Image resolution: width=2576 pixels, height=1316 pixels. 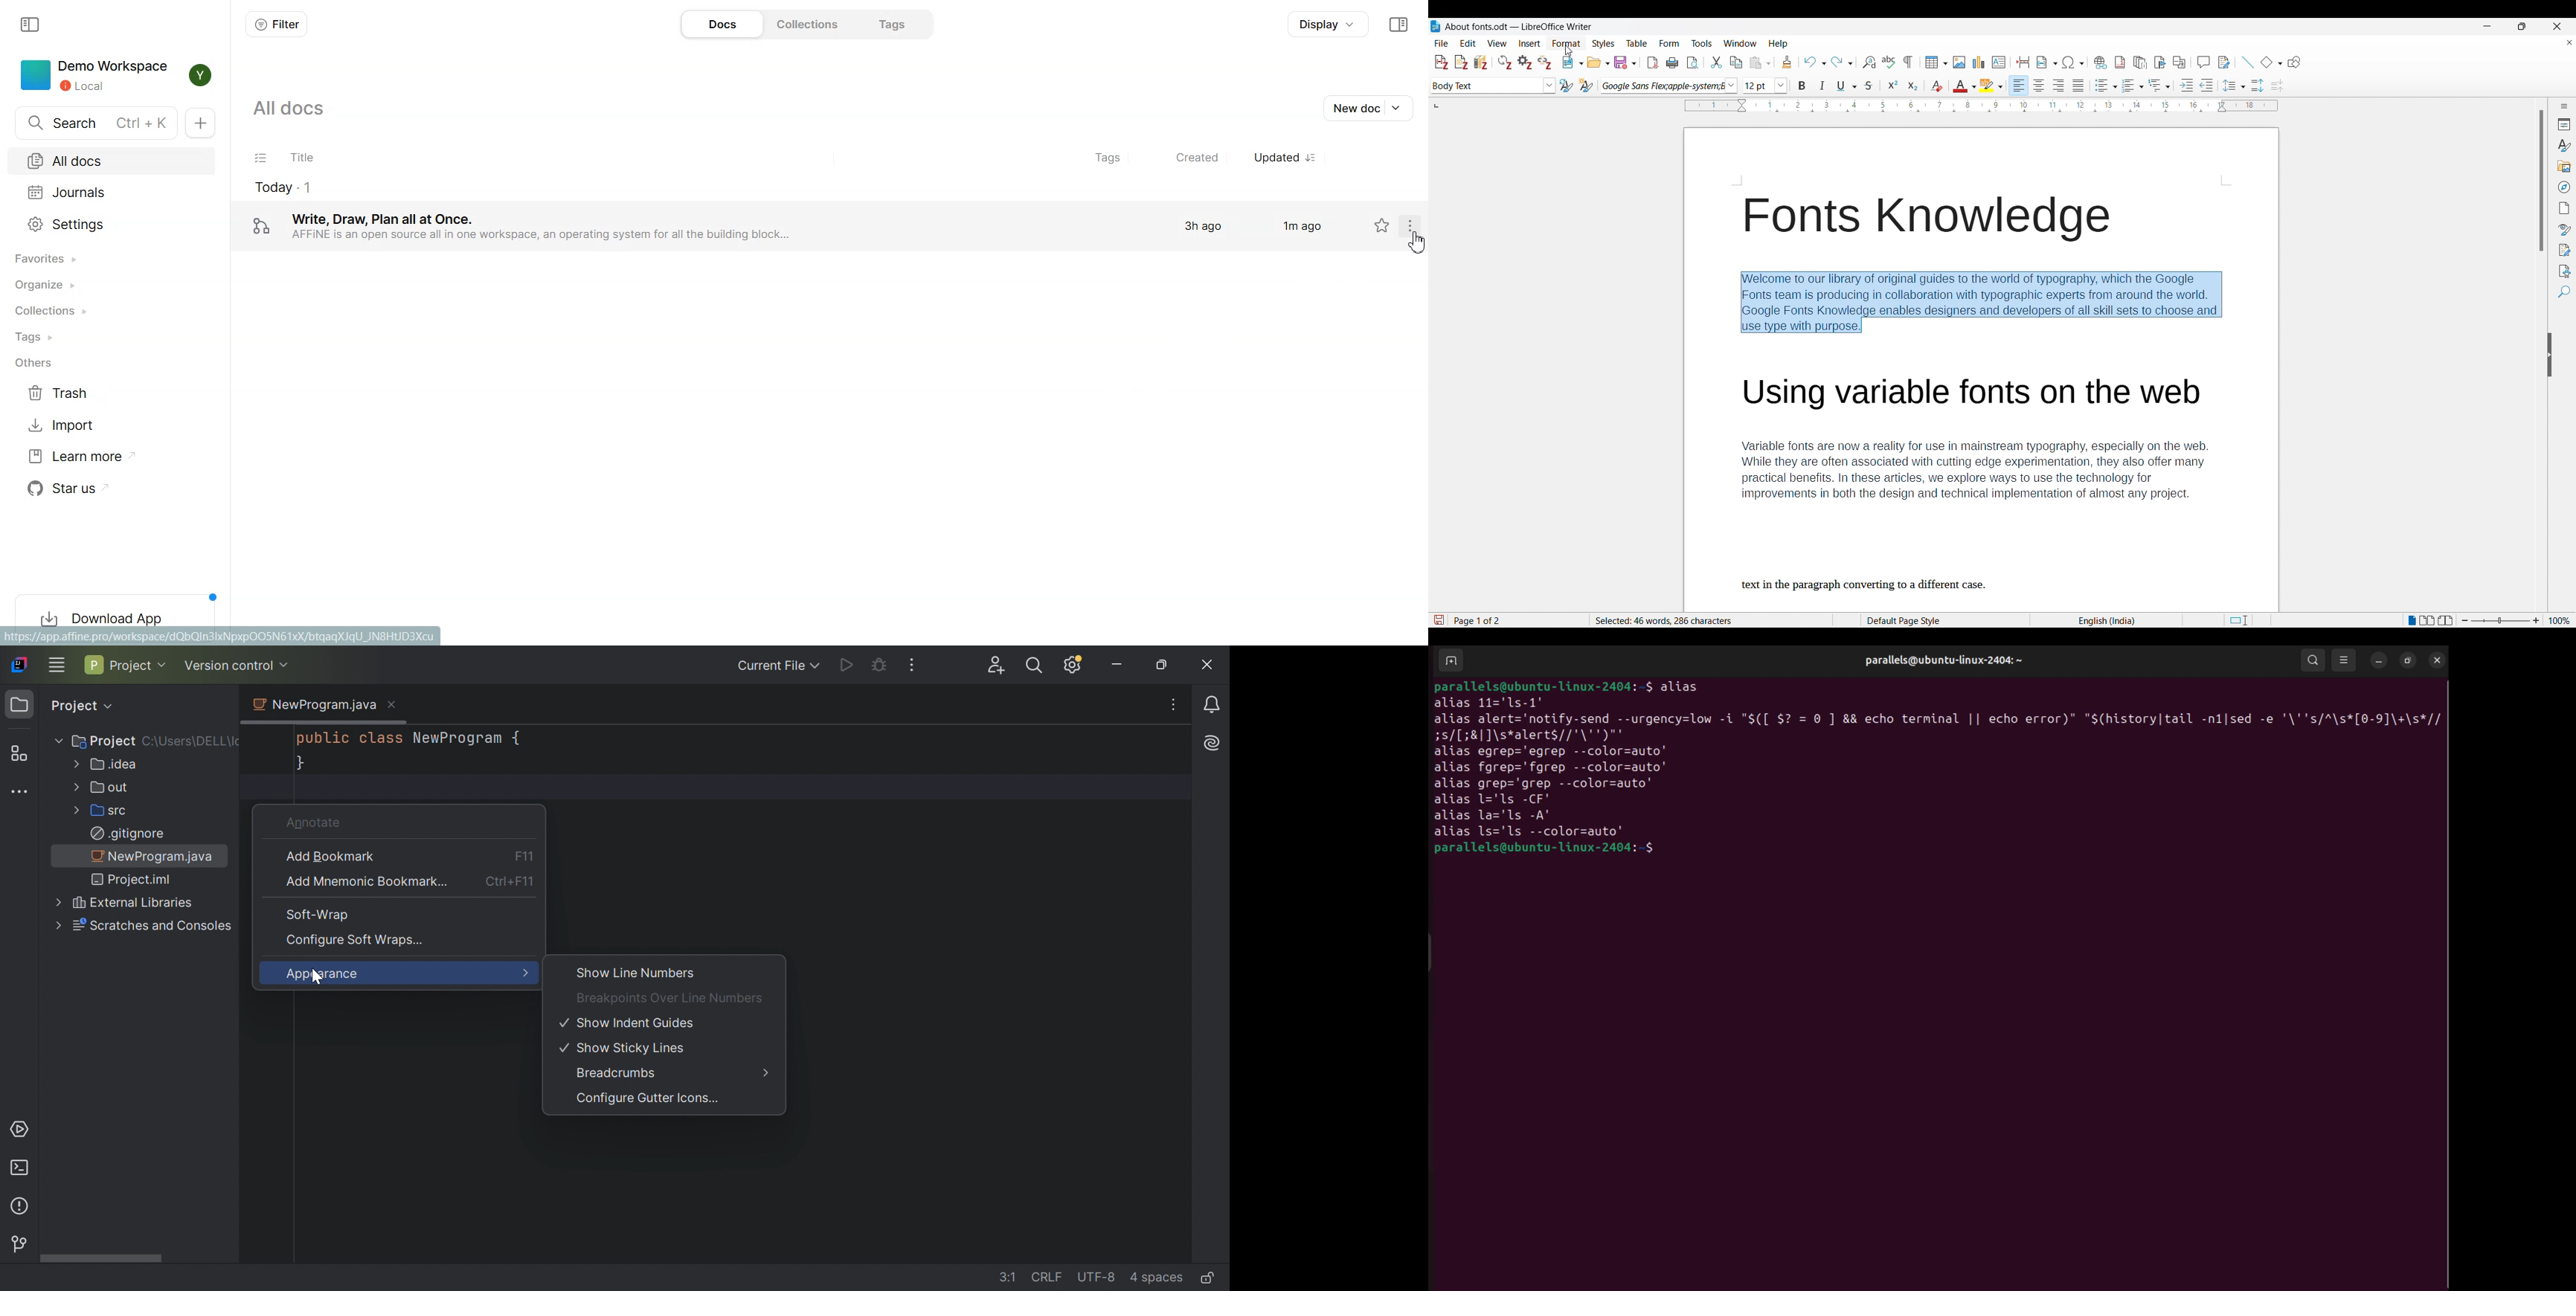 I want to click on New Doc, so click(x=199, y=123).